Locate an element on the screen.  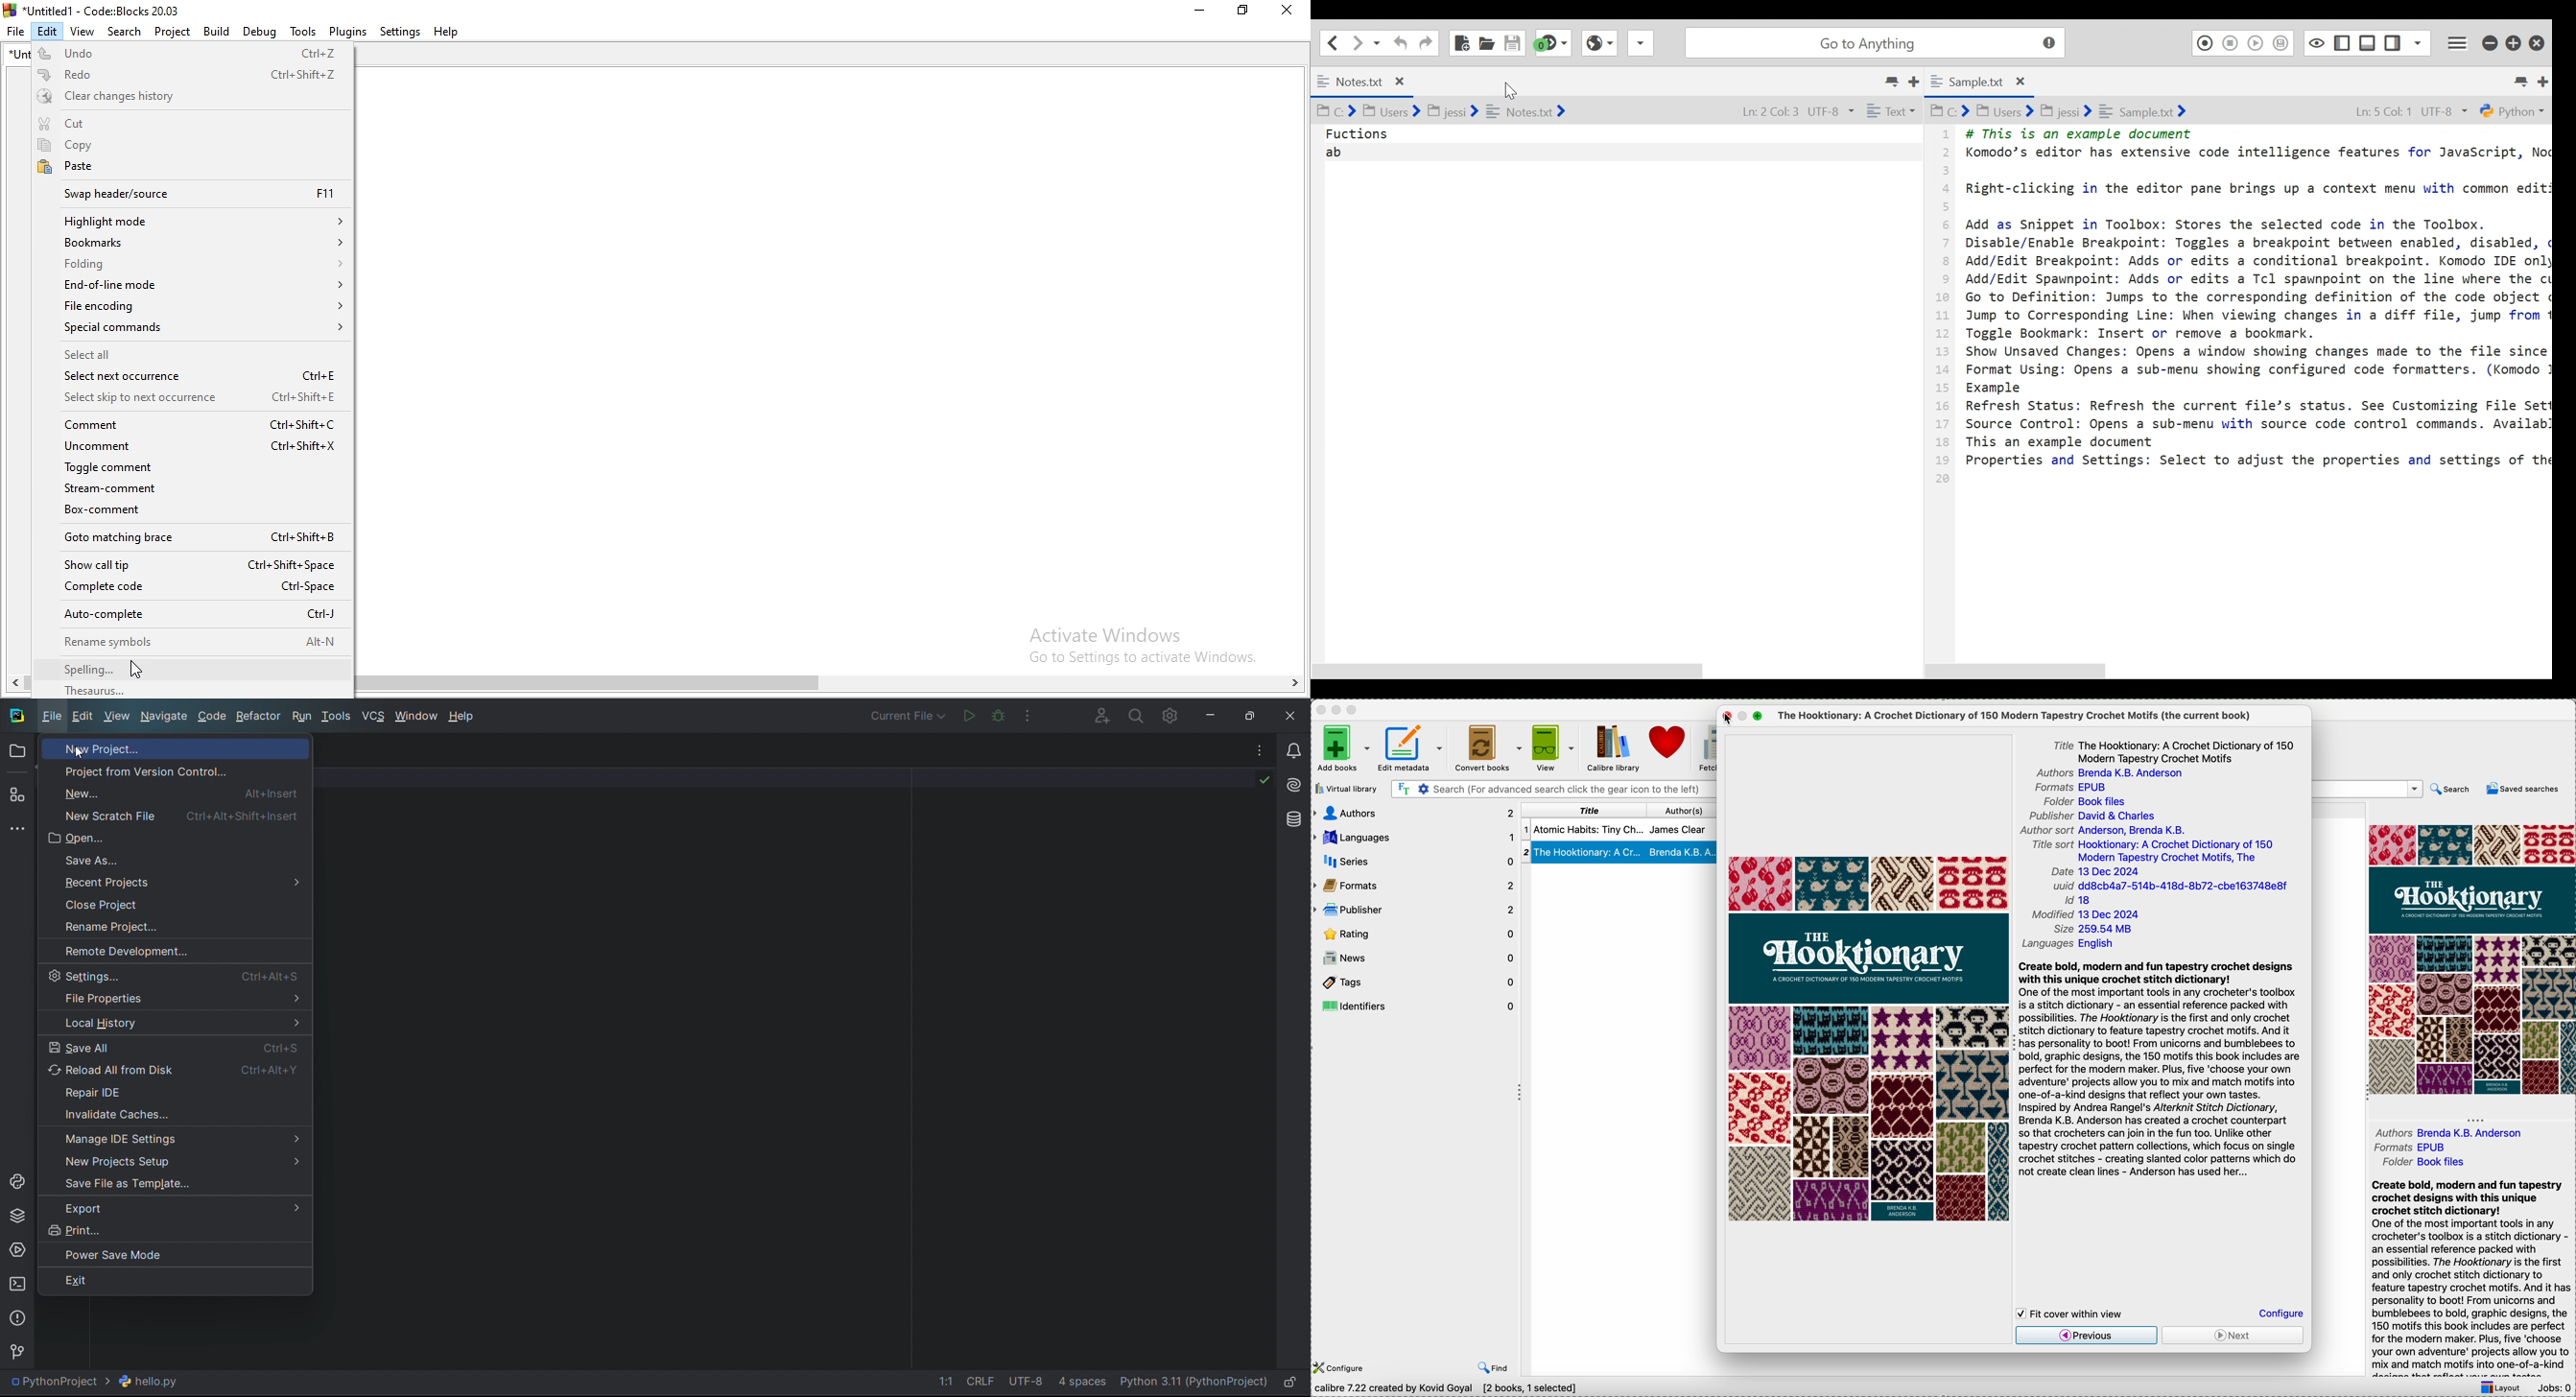
Undo is located at coordinates (192, 52).